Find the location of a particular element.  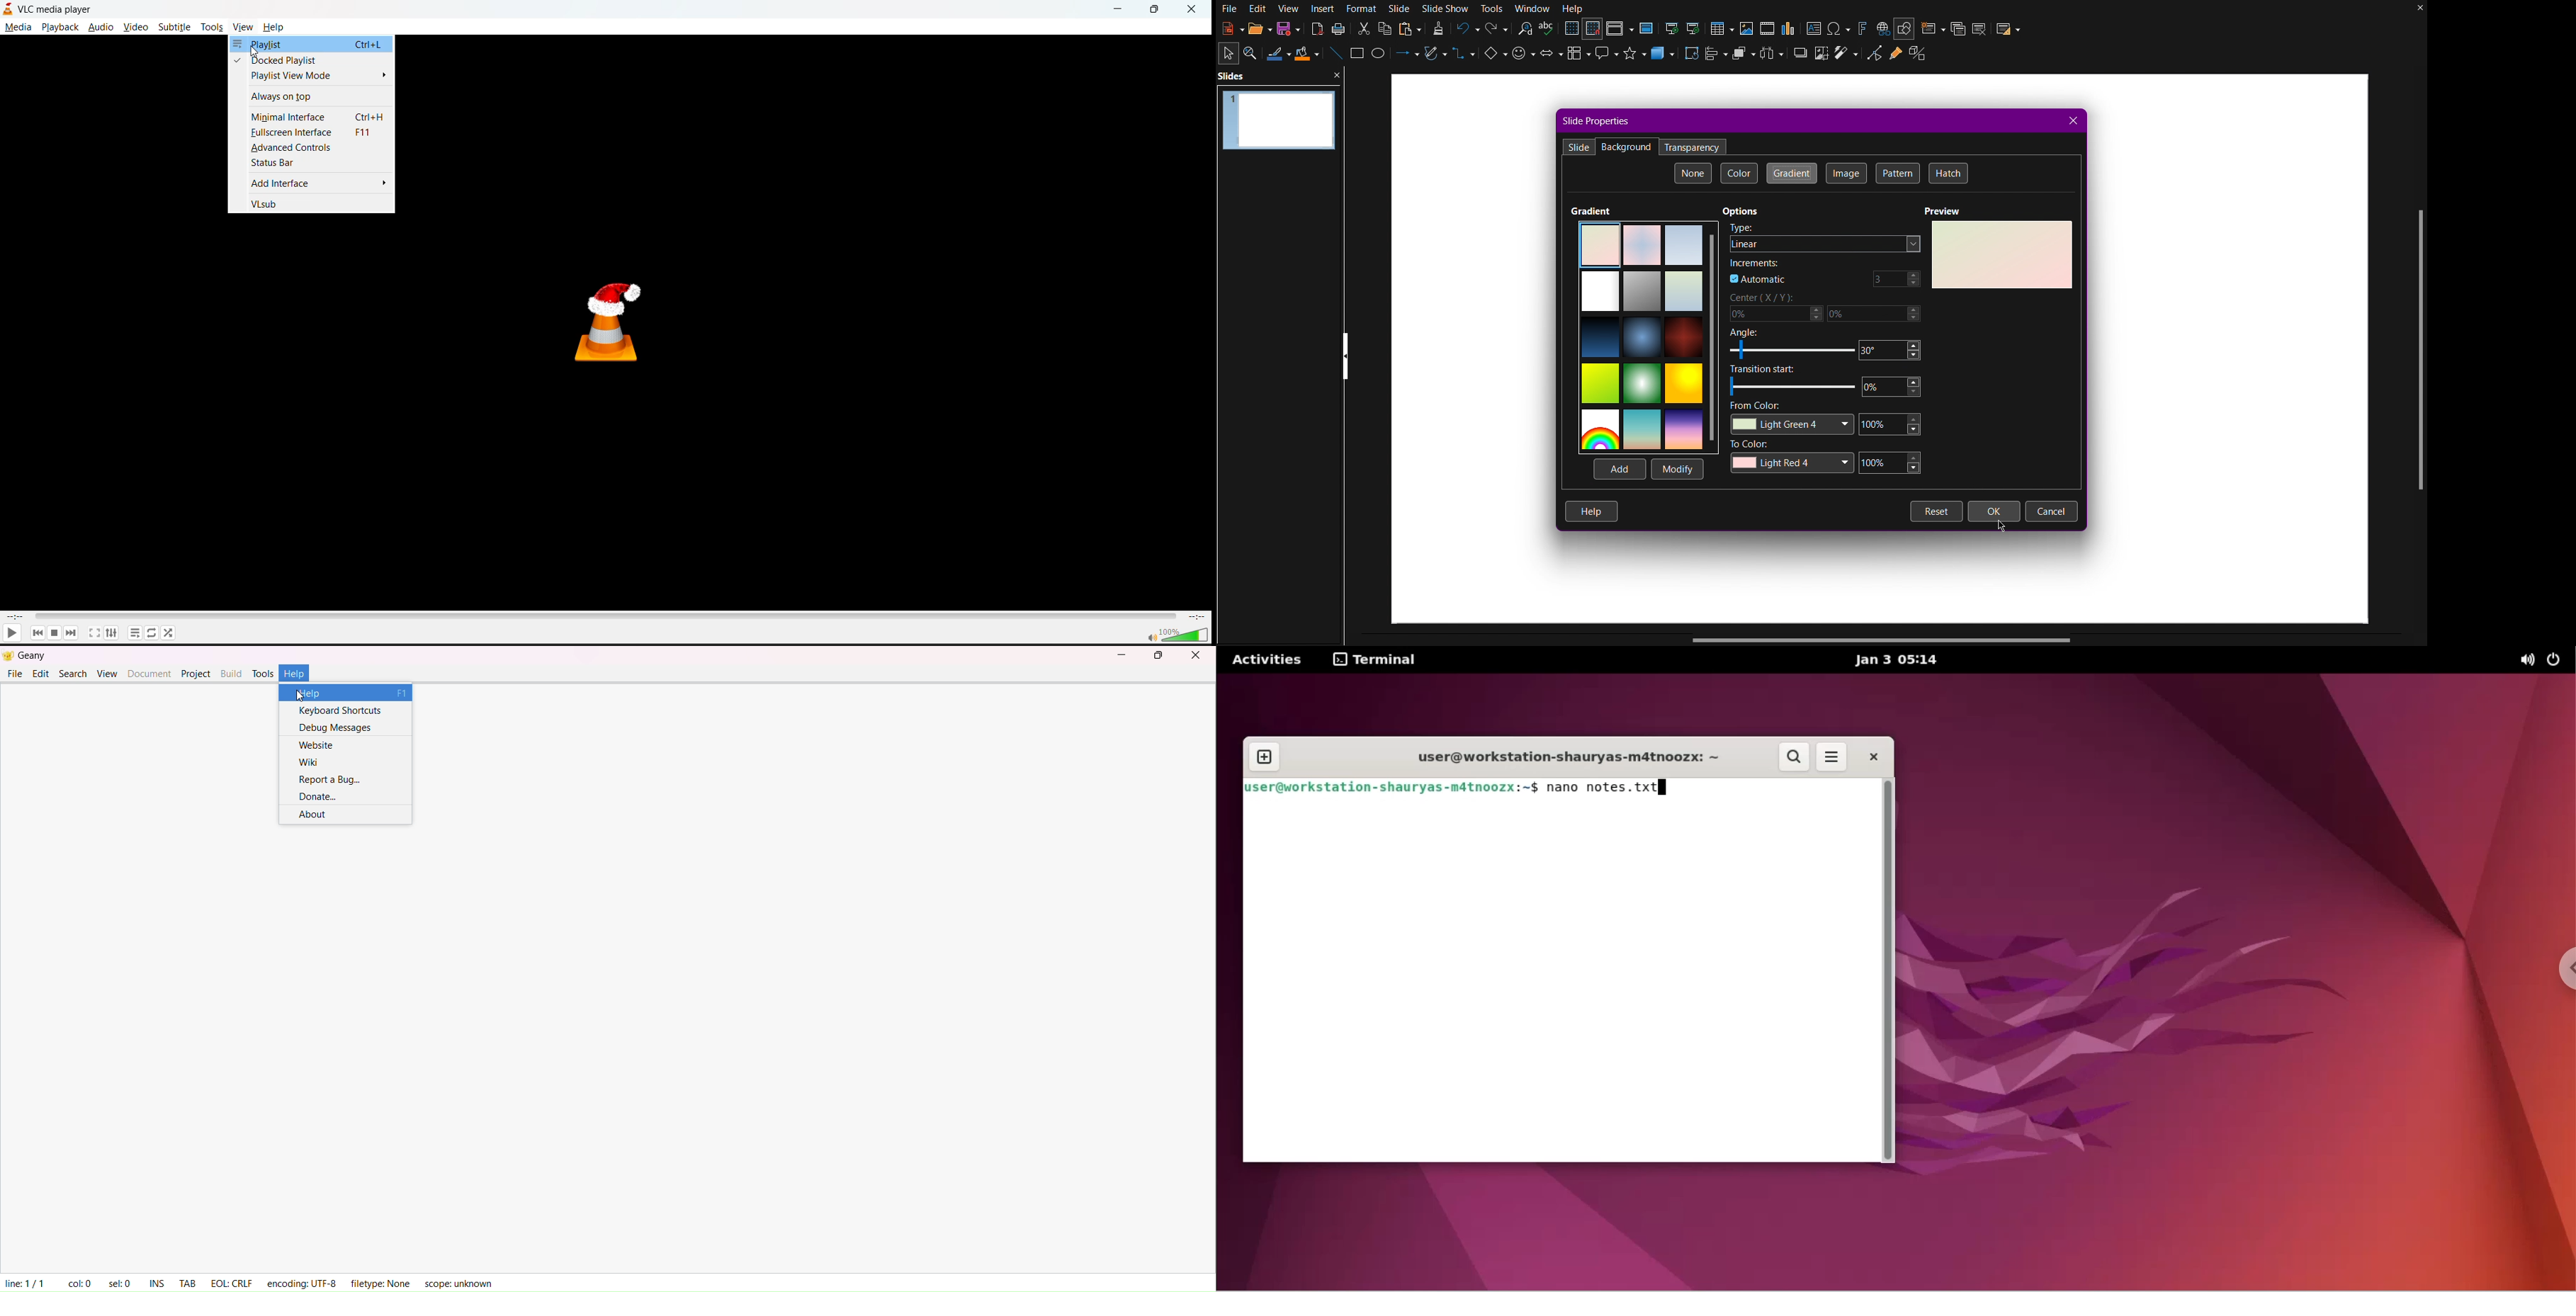

tool is located at coordinates (264, 672).